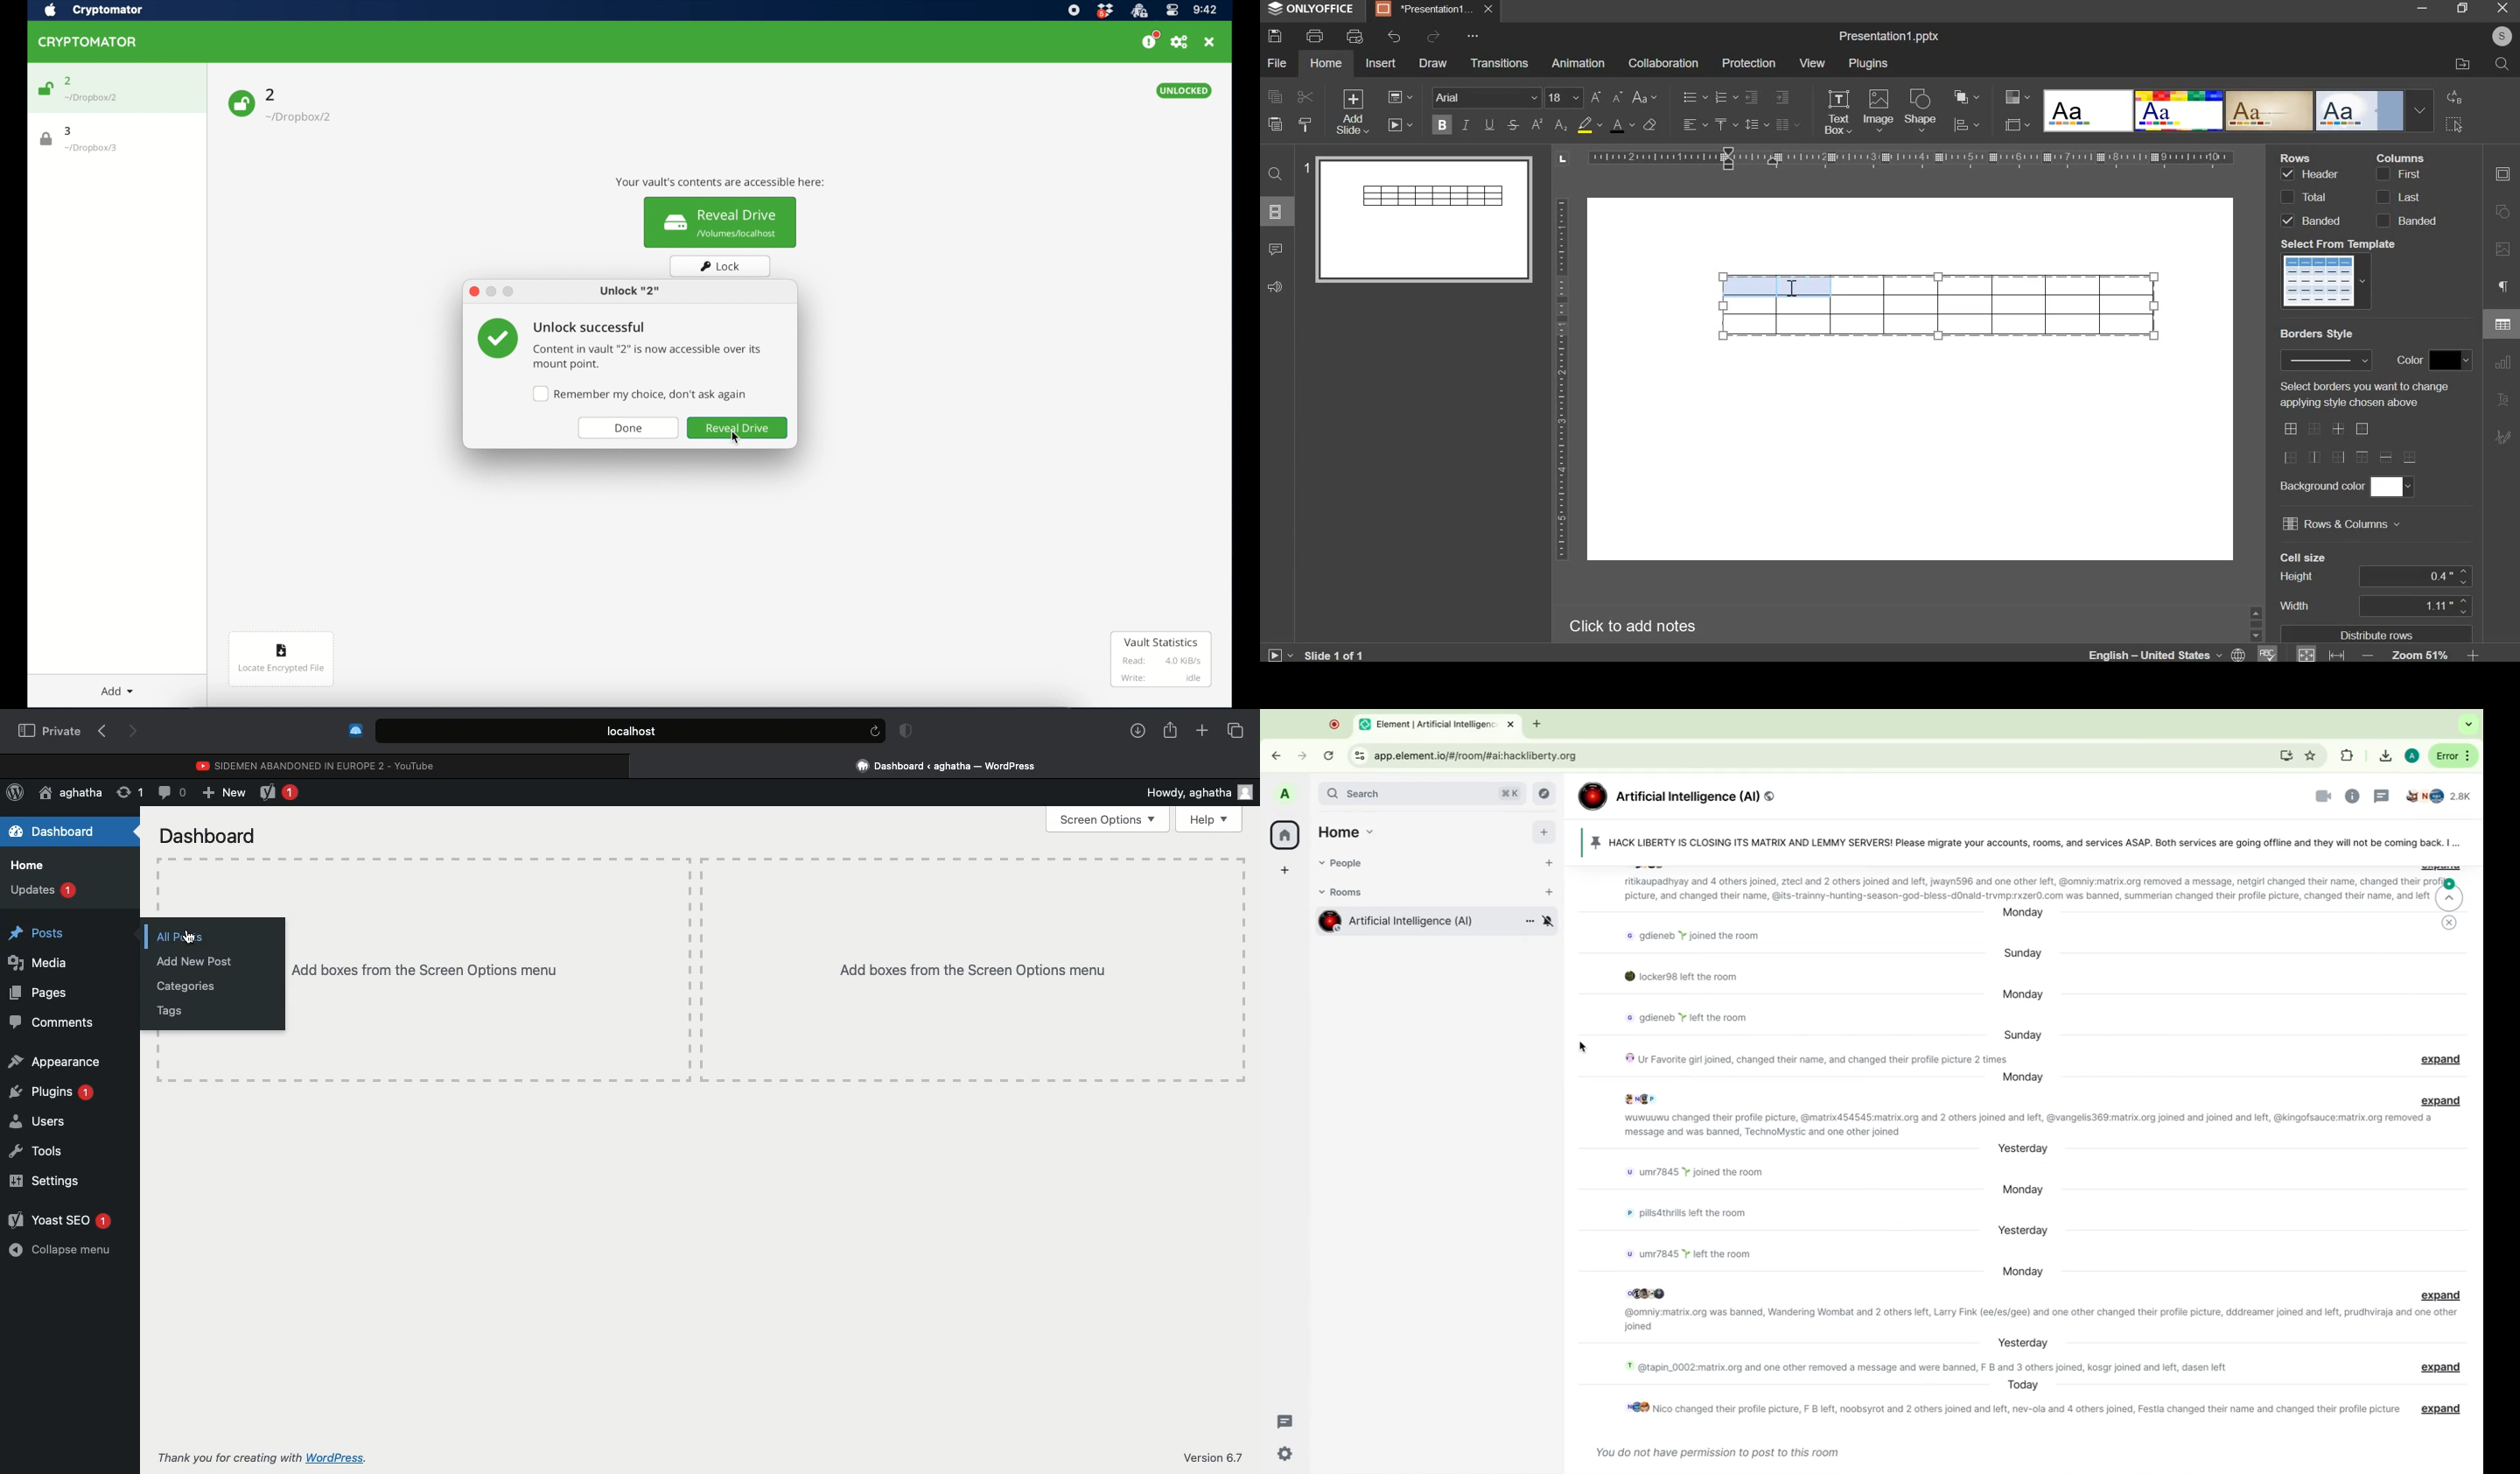 This screenshot has width=2520, height=1484. Describe the element at coordinates (51, 11) in the screenshot. I see `apple icon` at that location.